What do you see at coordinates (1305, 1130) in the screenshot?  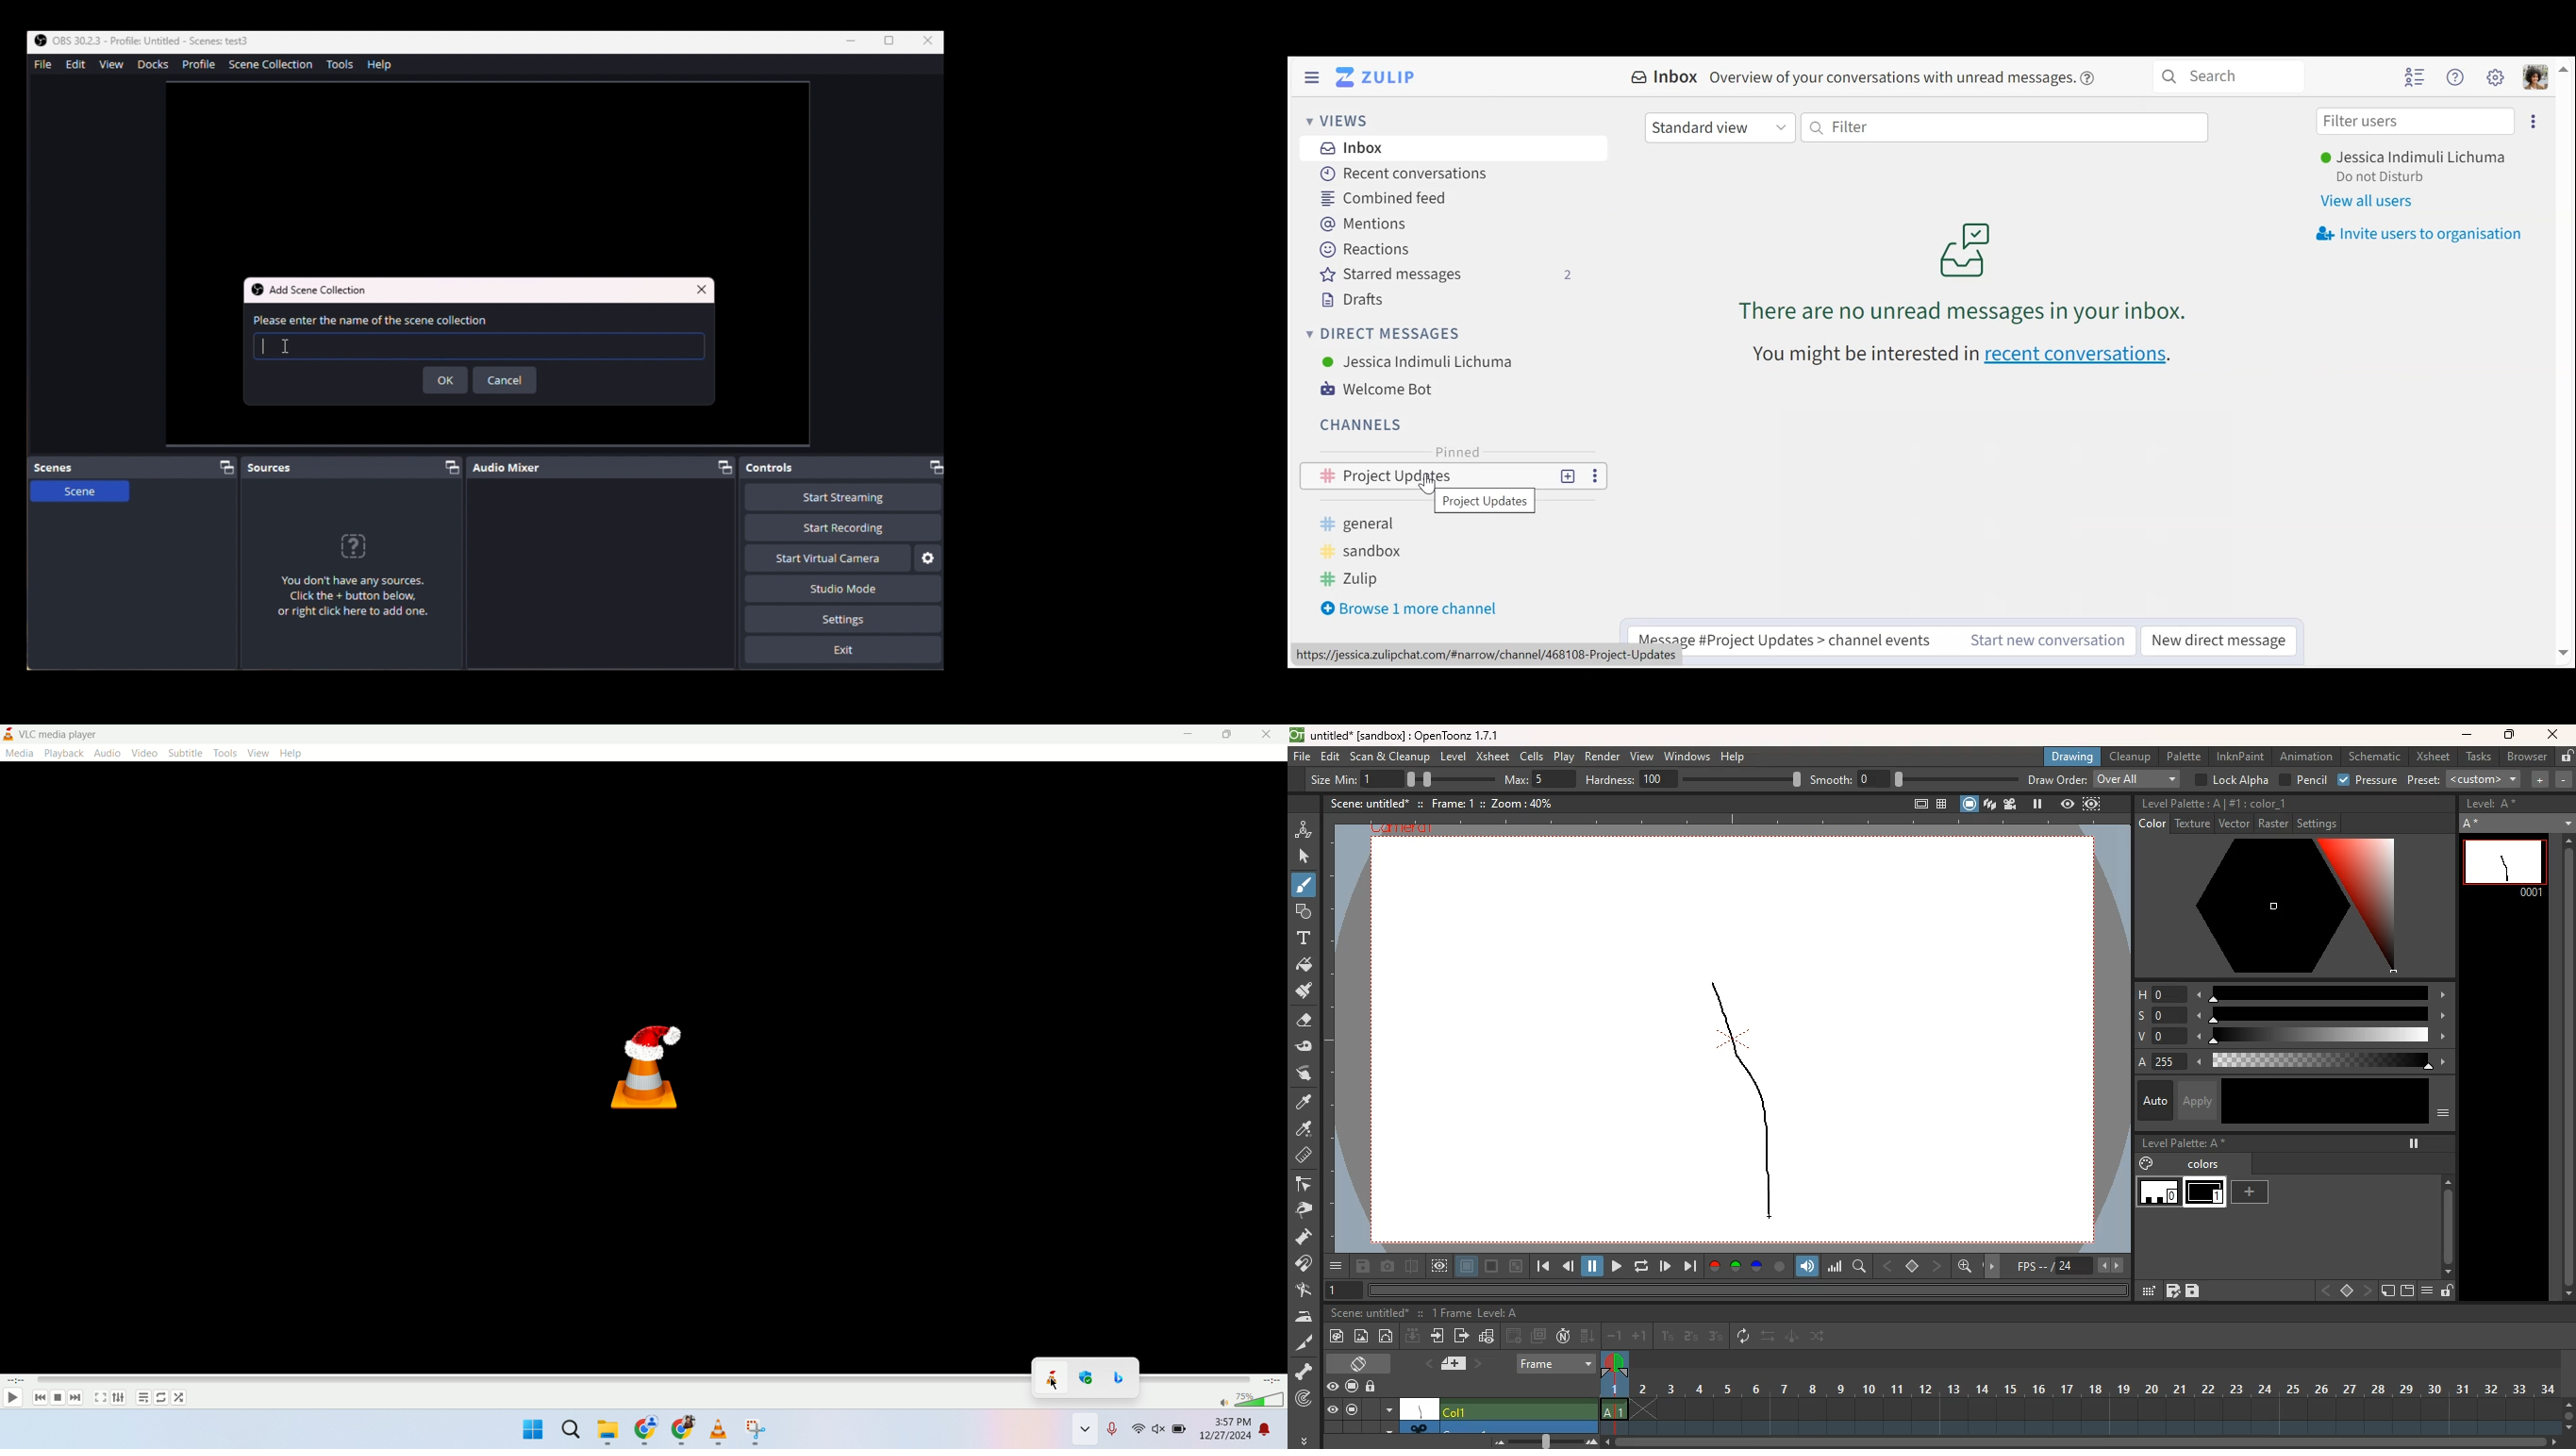 I see `drop` at bounding box center [1305, 1130].